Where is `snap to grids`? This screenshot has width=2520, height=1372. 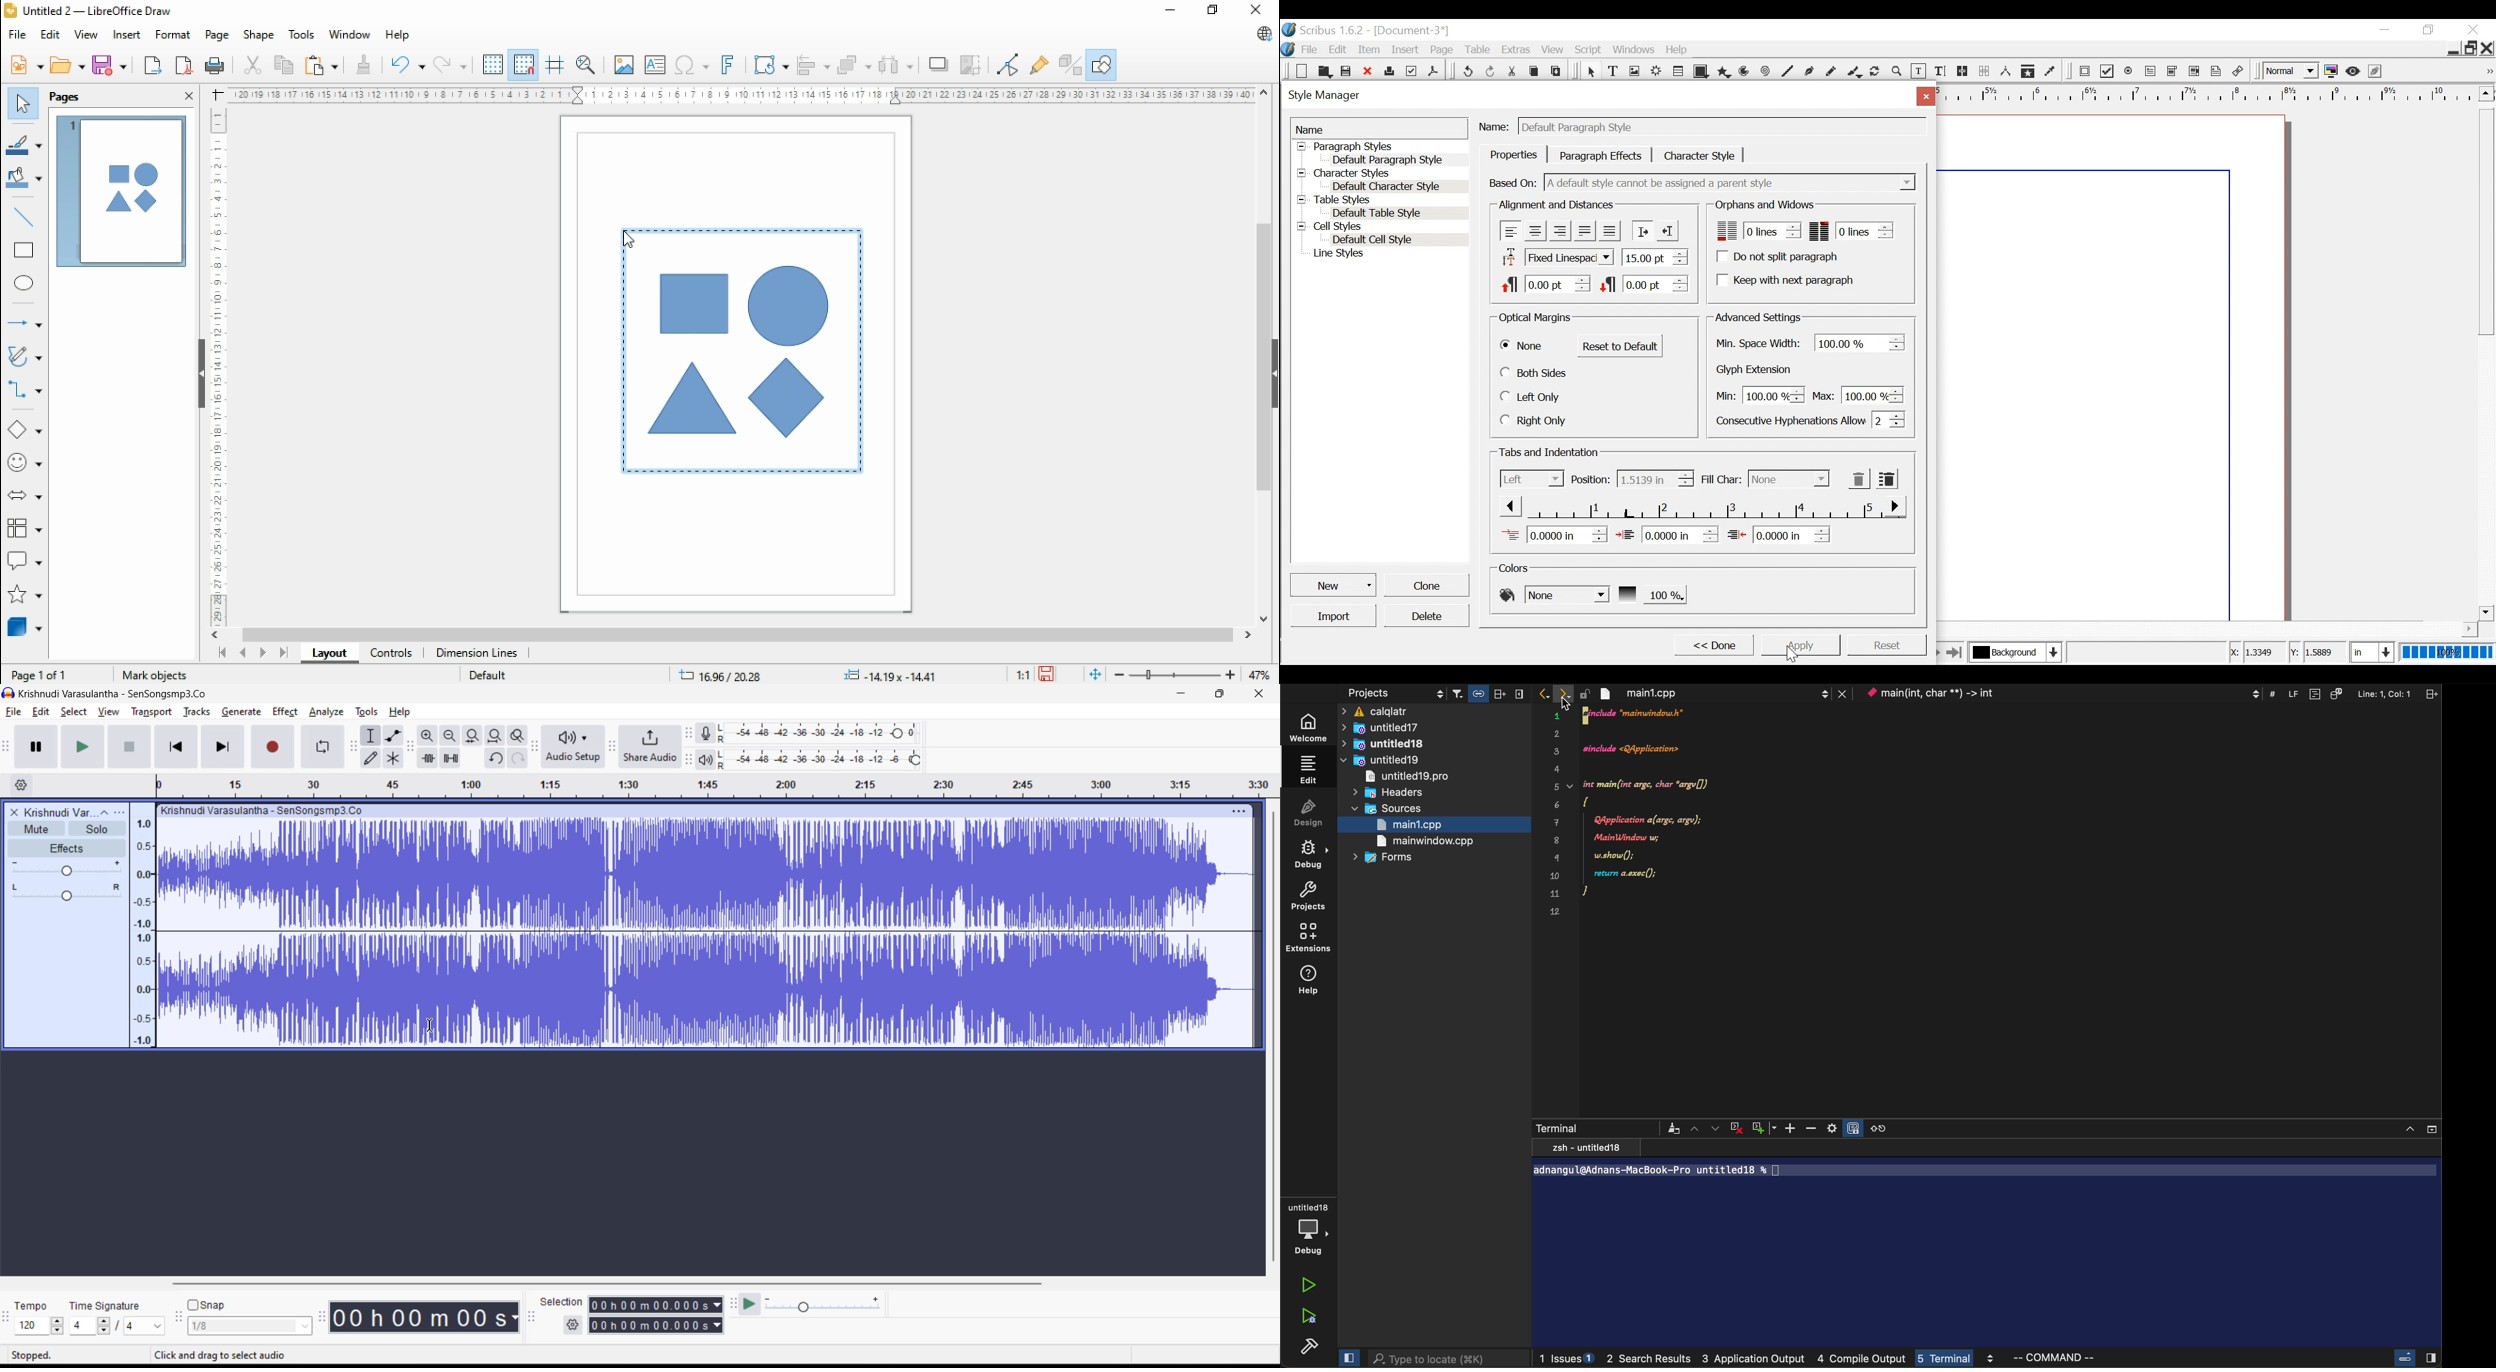
snap to grids is located at coordinates (523, 64).